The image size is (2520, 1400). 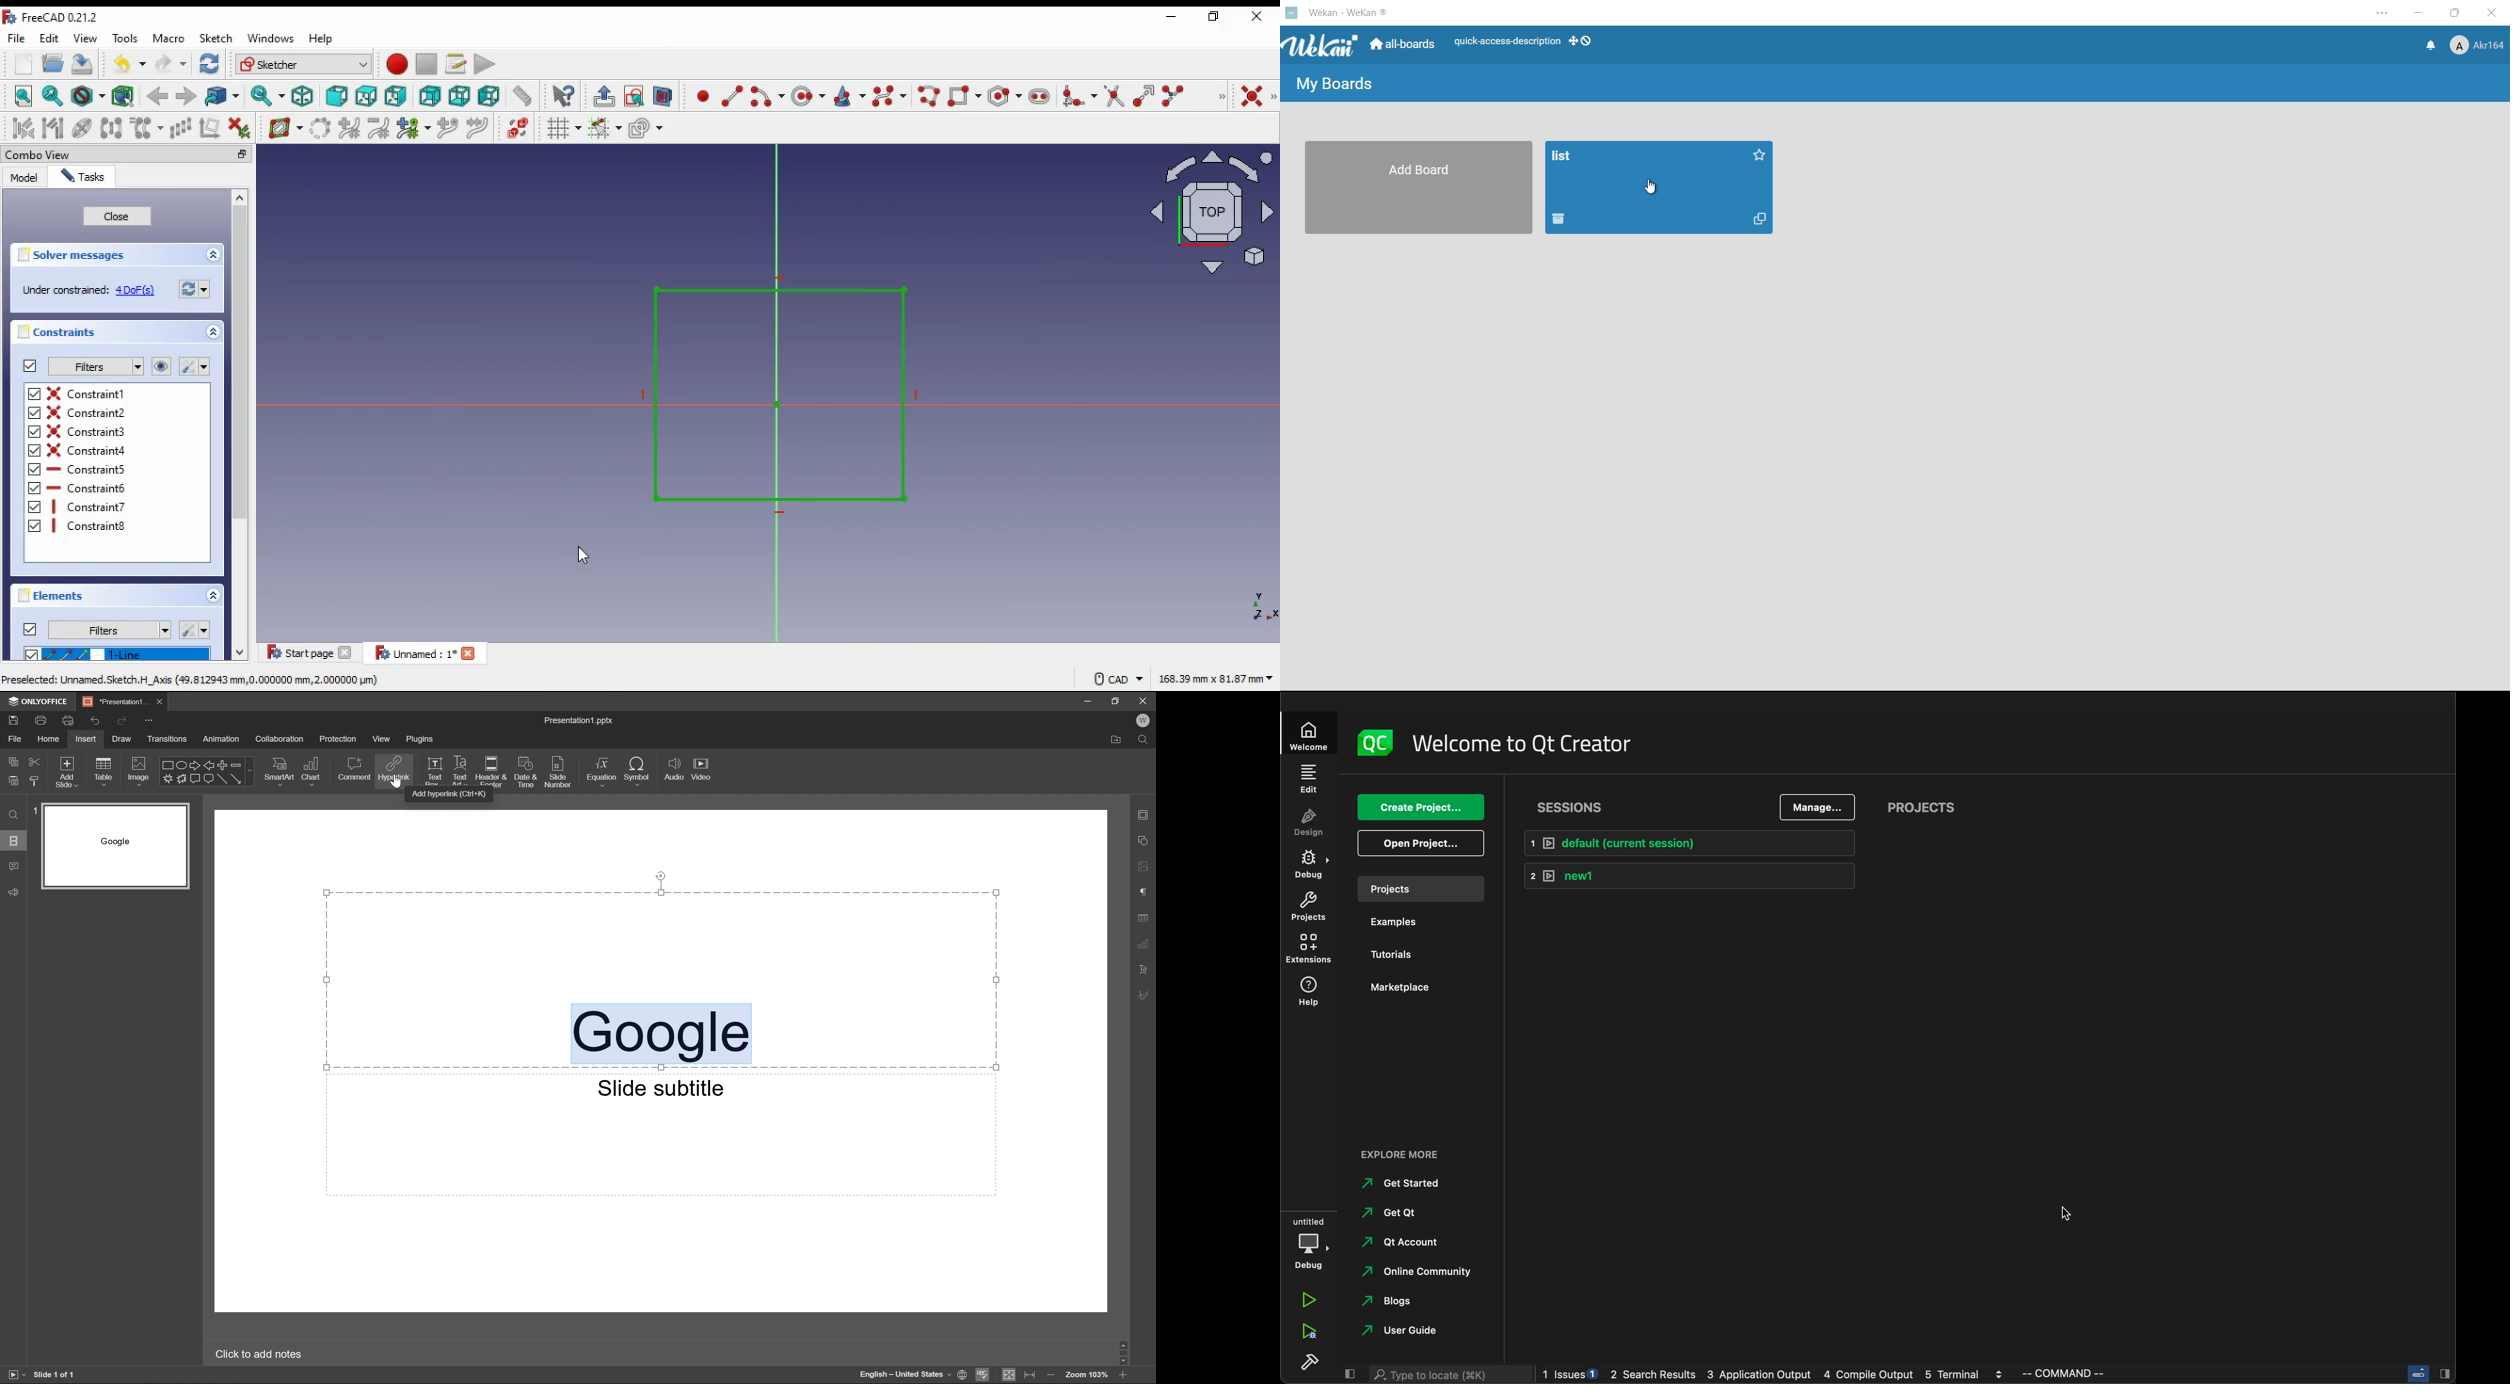 I want to click on English - United States, so click(x=903, y=1375).